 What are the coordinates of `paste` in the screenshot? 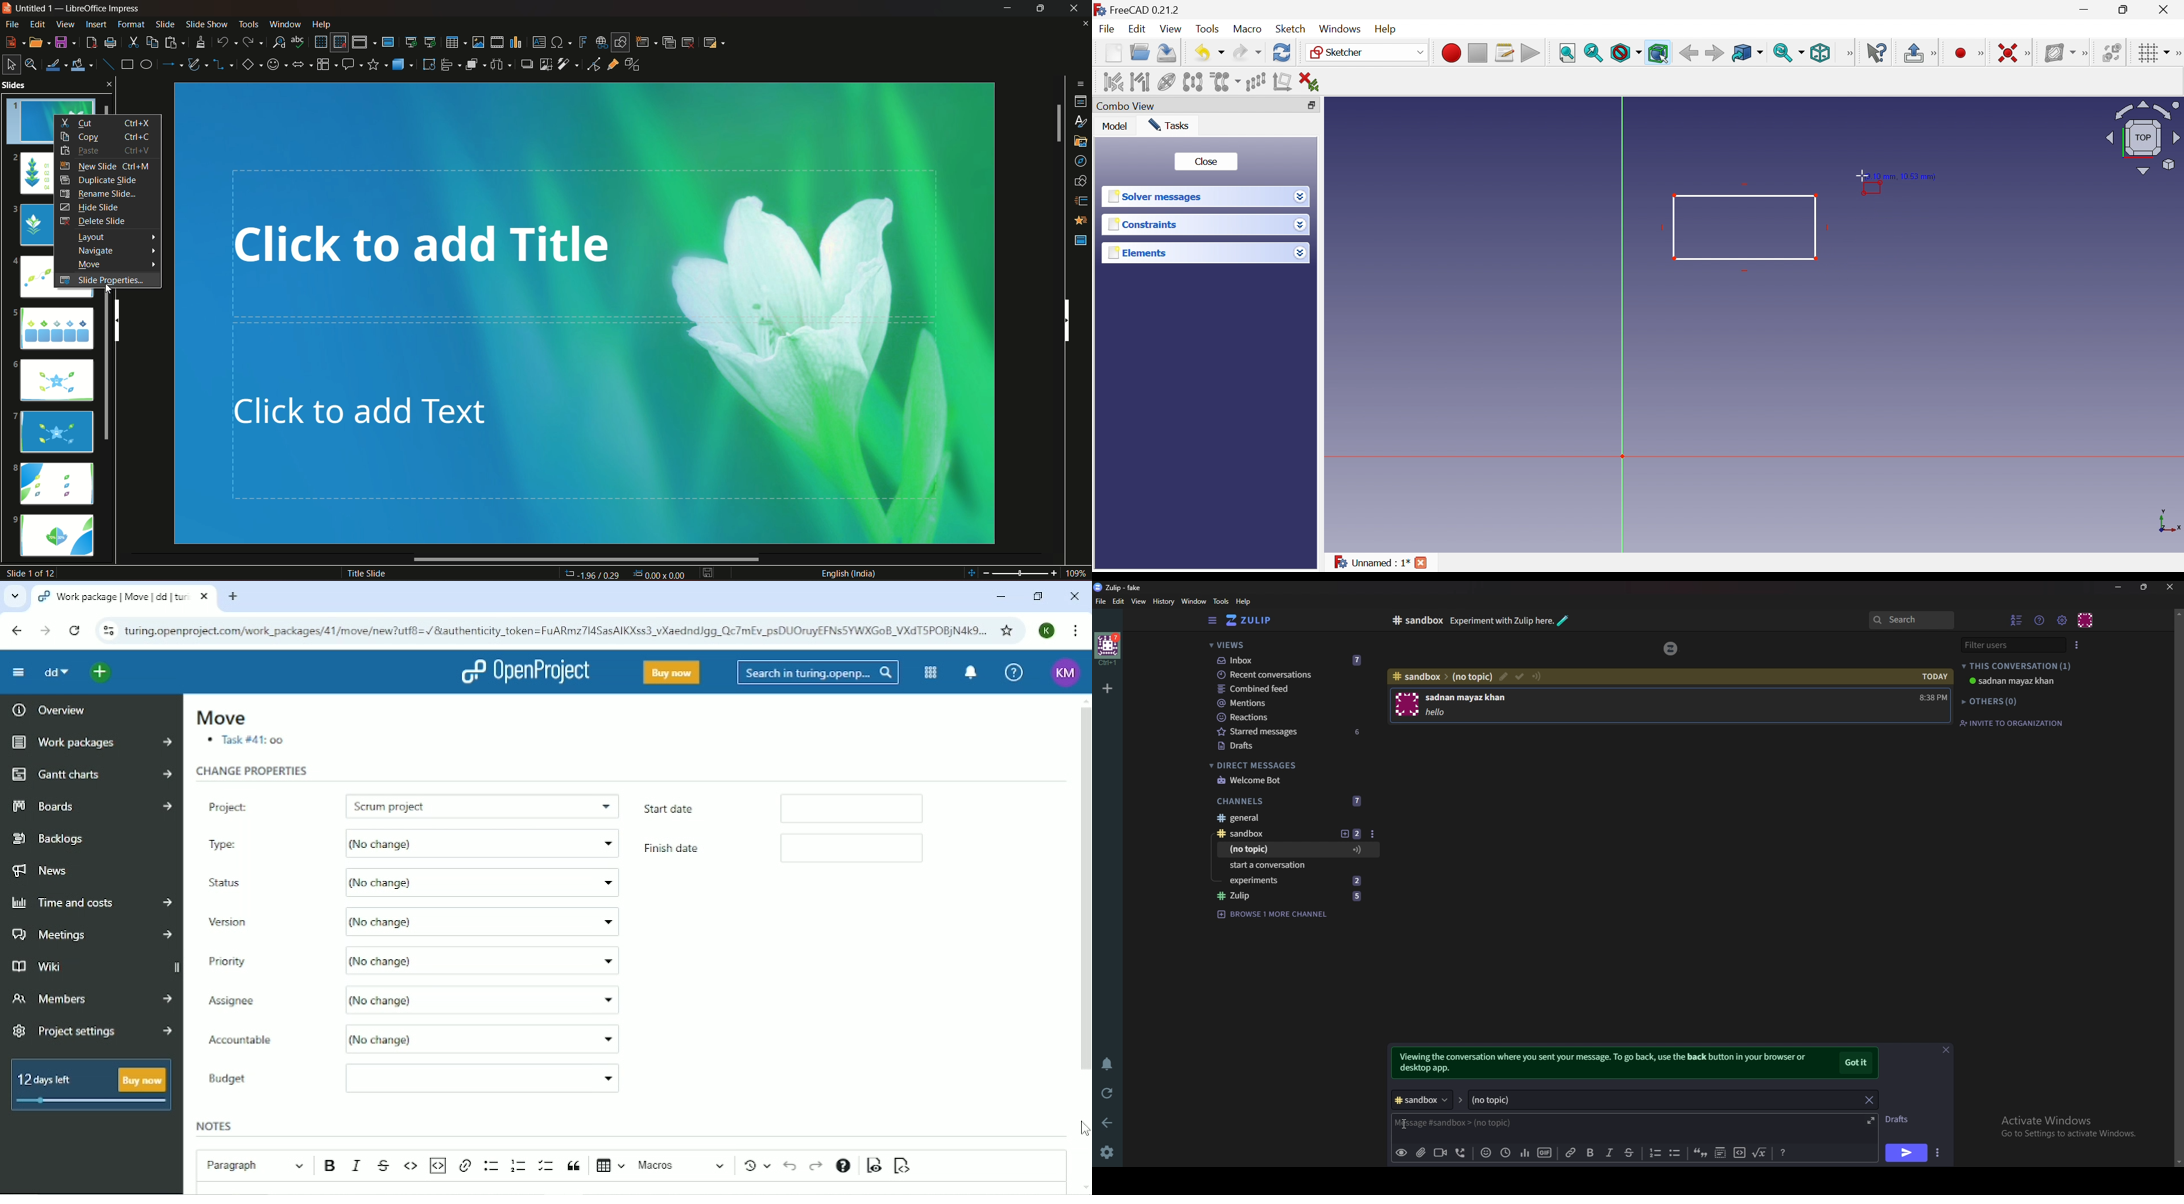 It's located at (175, 42).